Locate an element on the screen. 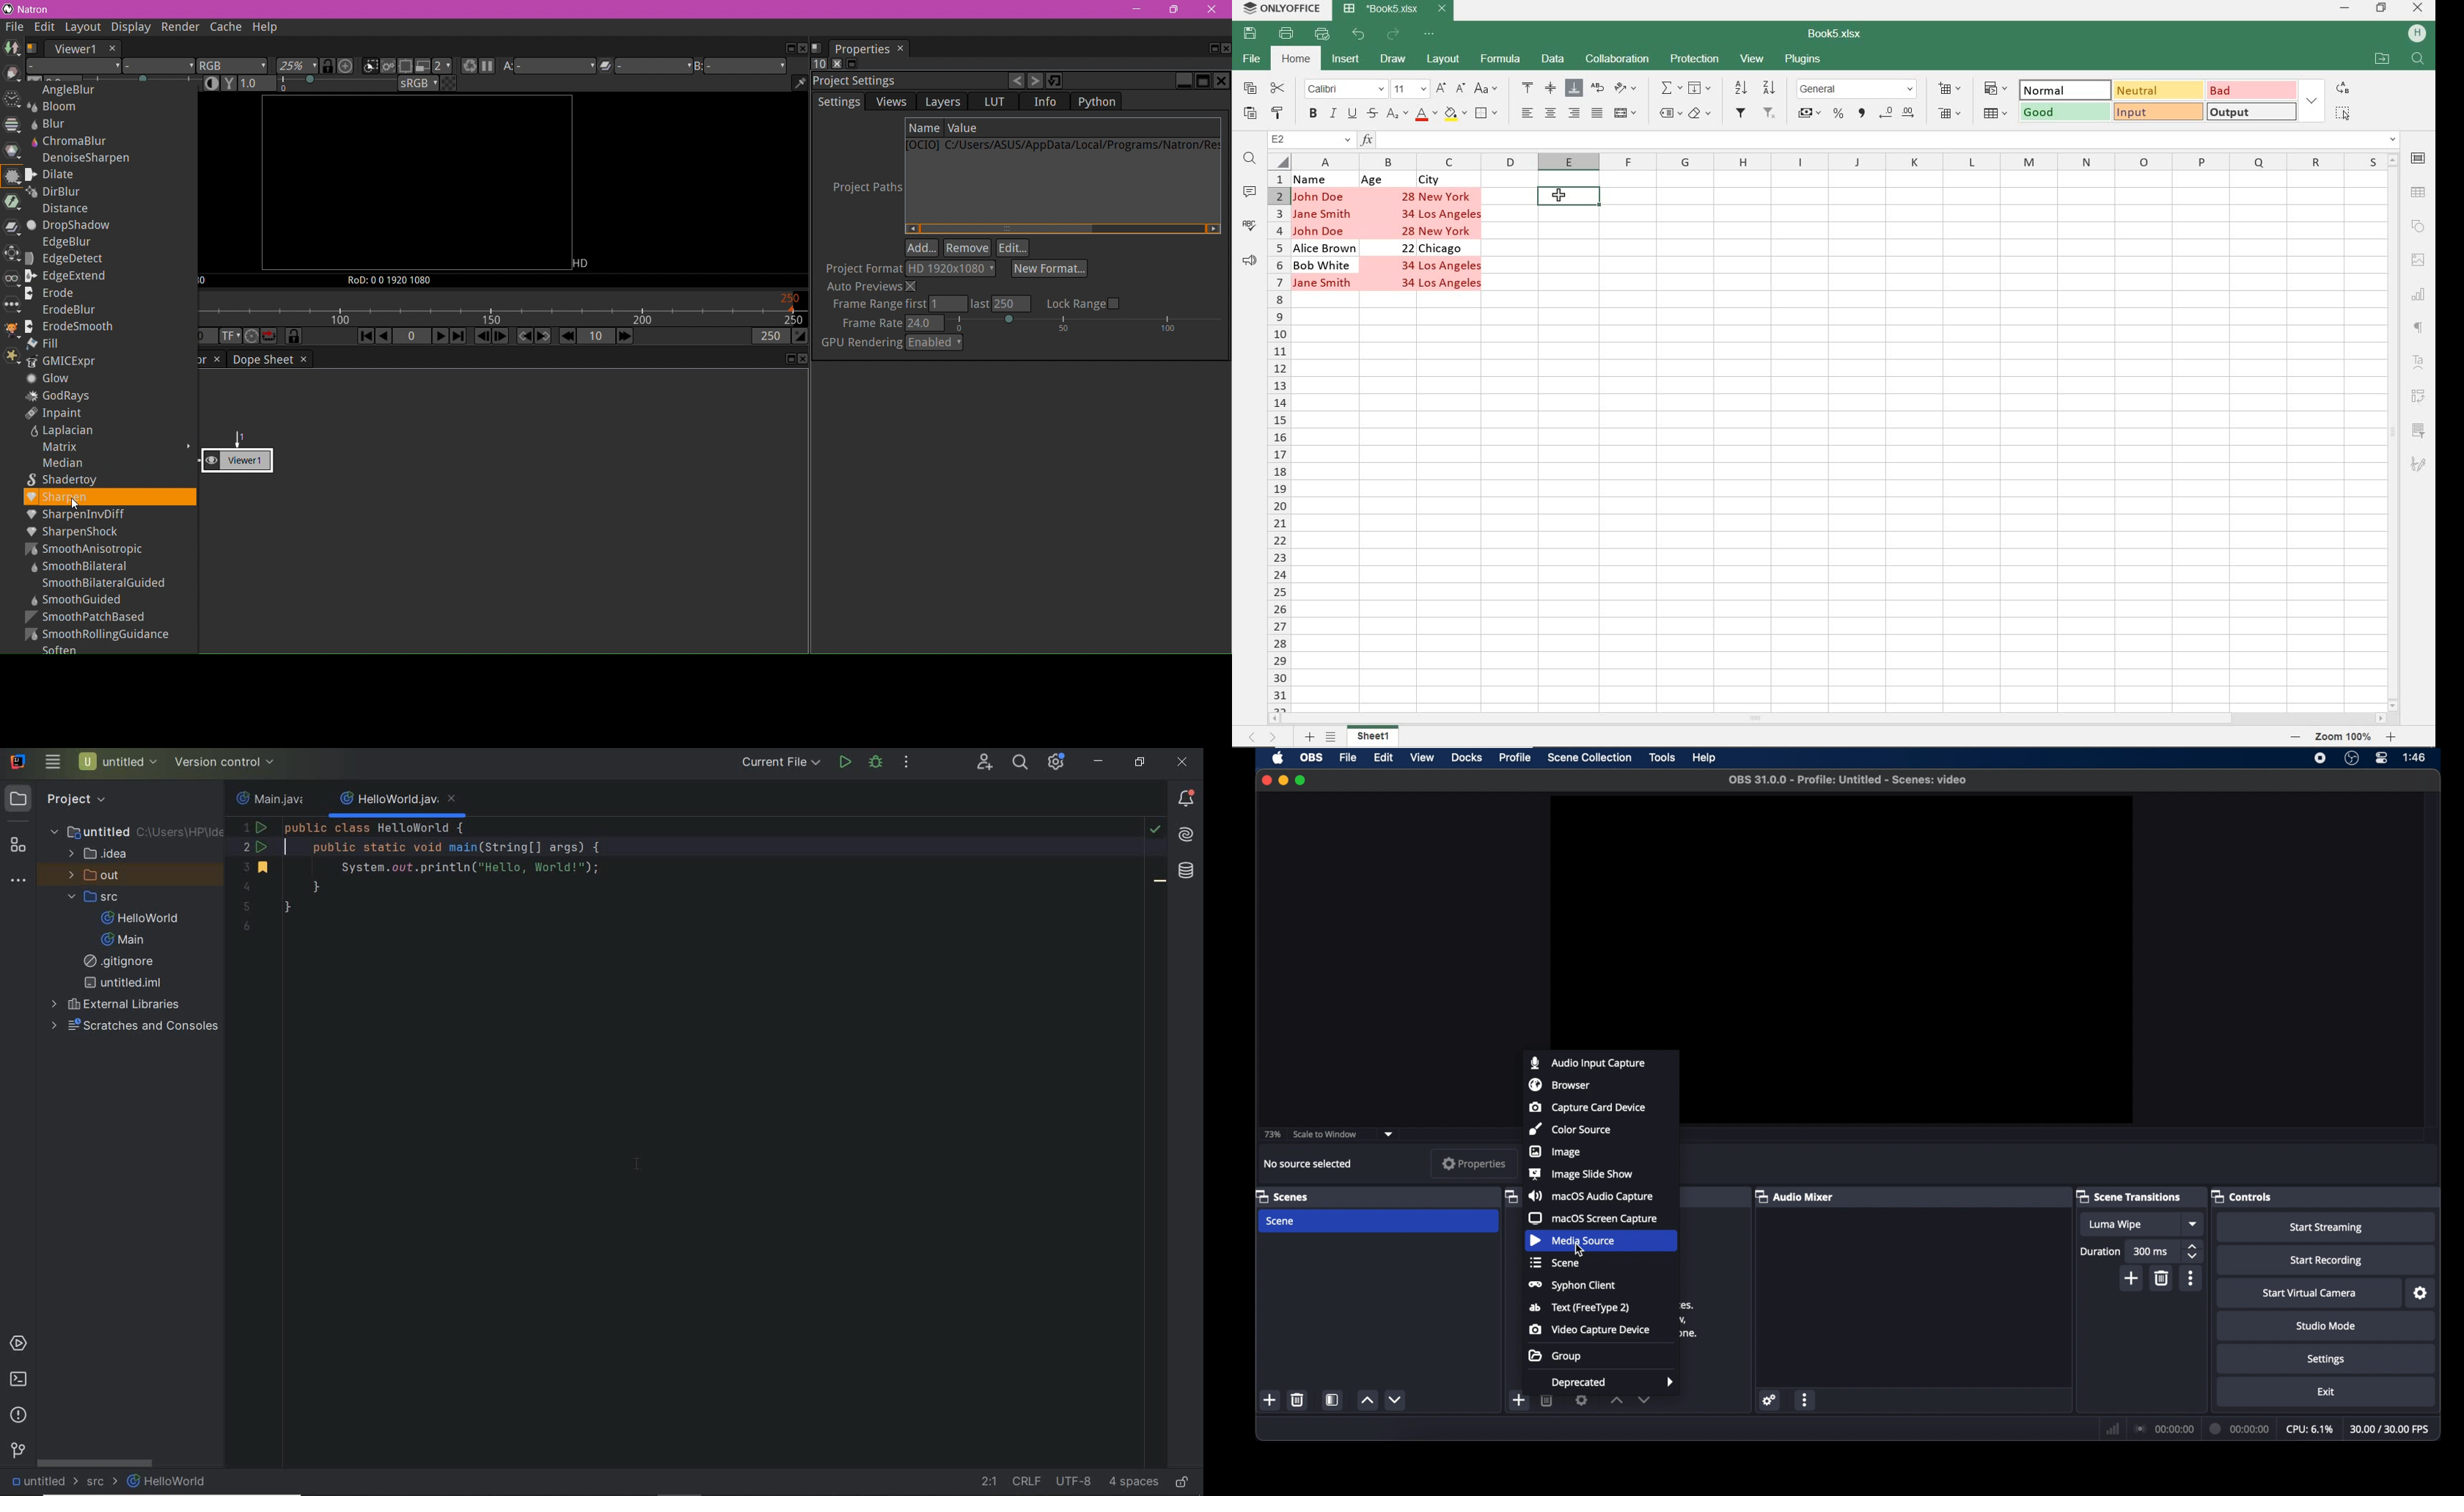  DECREMENT FONT SIZE is located at coordinates (1461, 89).